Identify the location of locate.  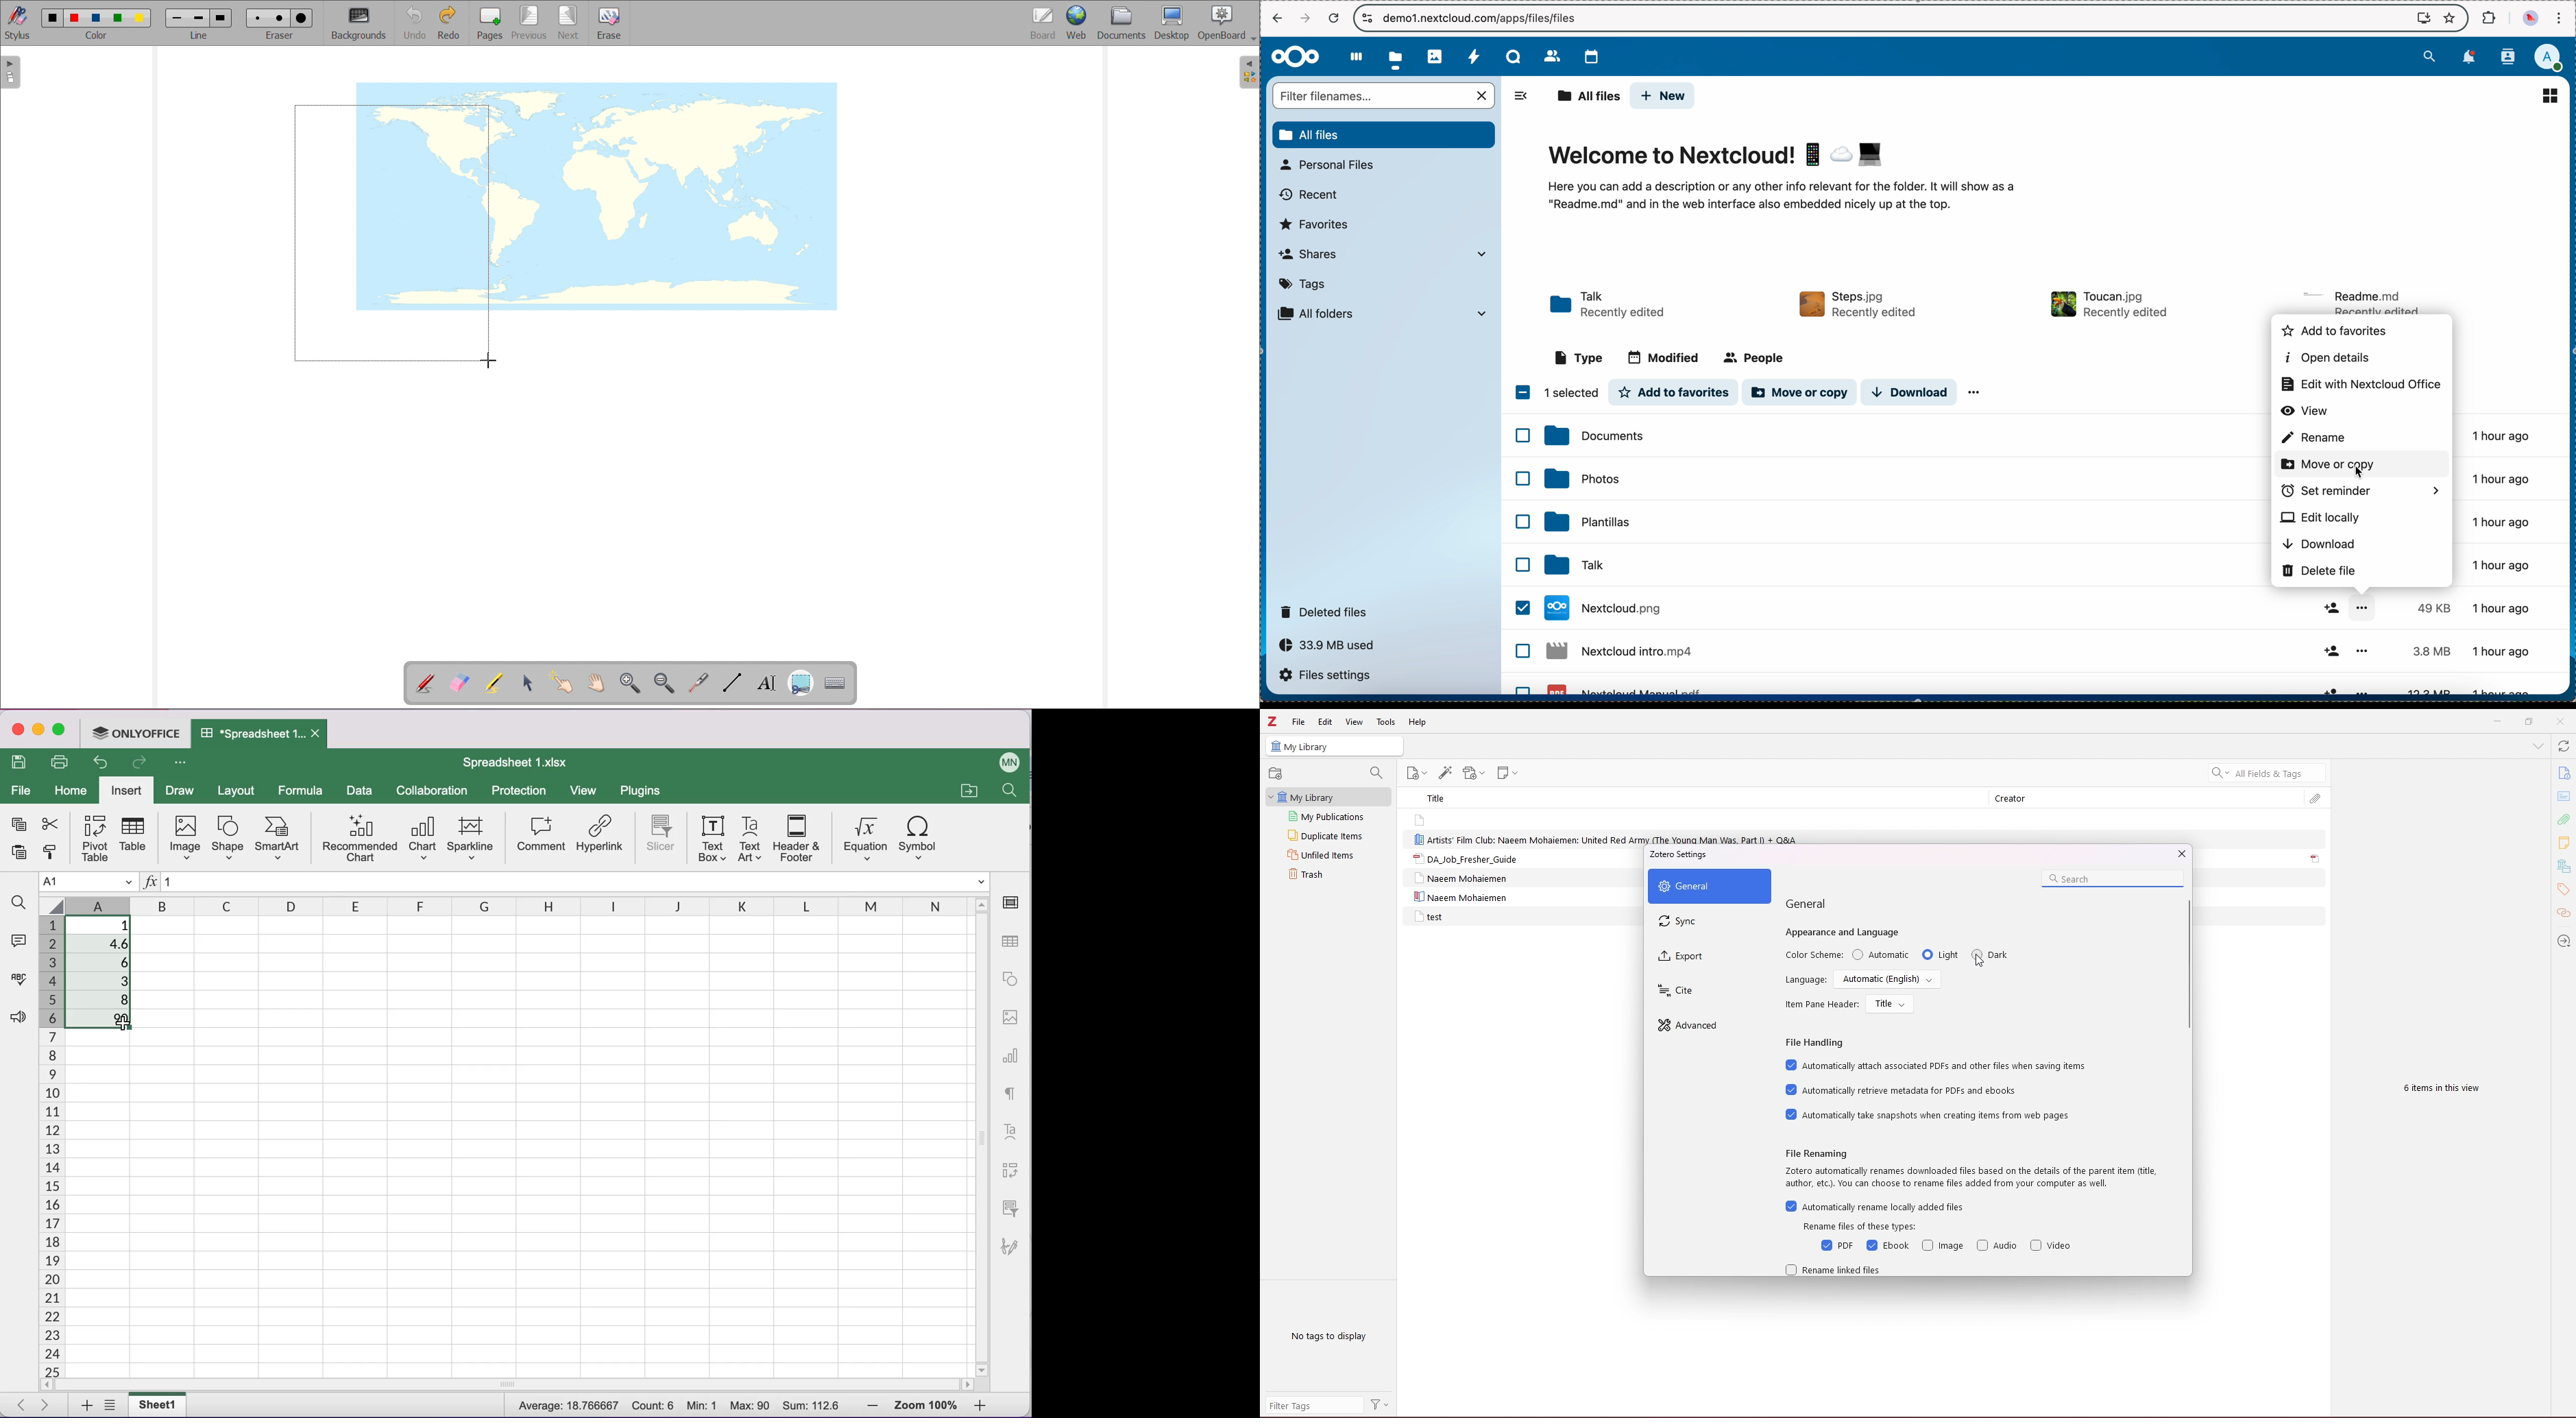
(2562, 941).